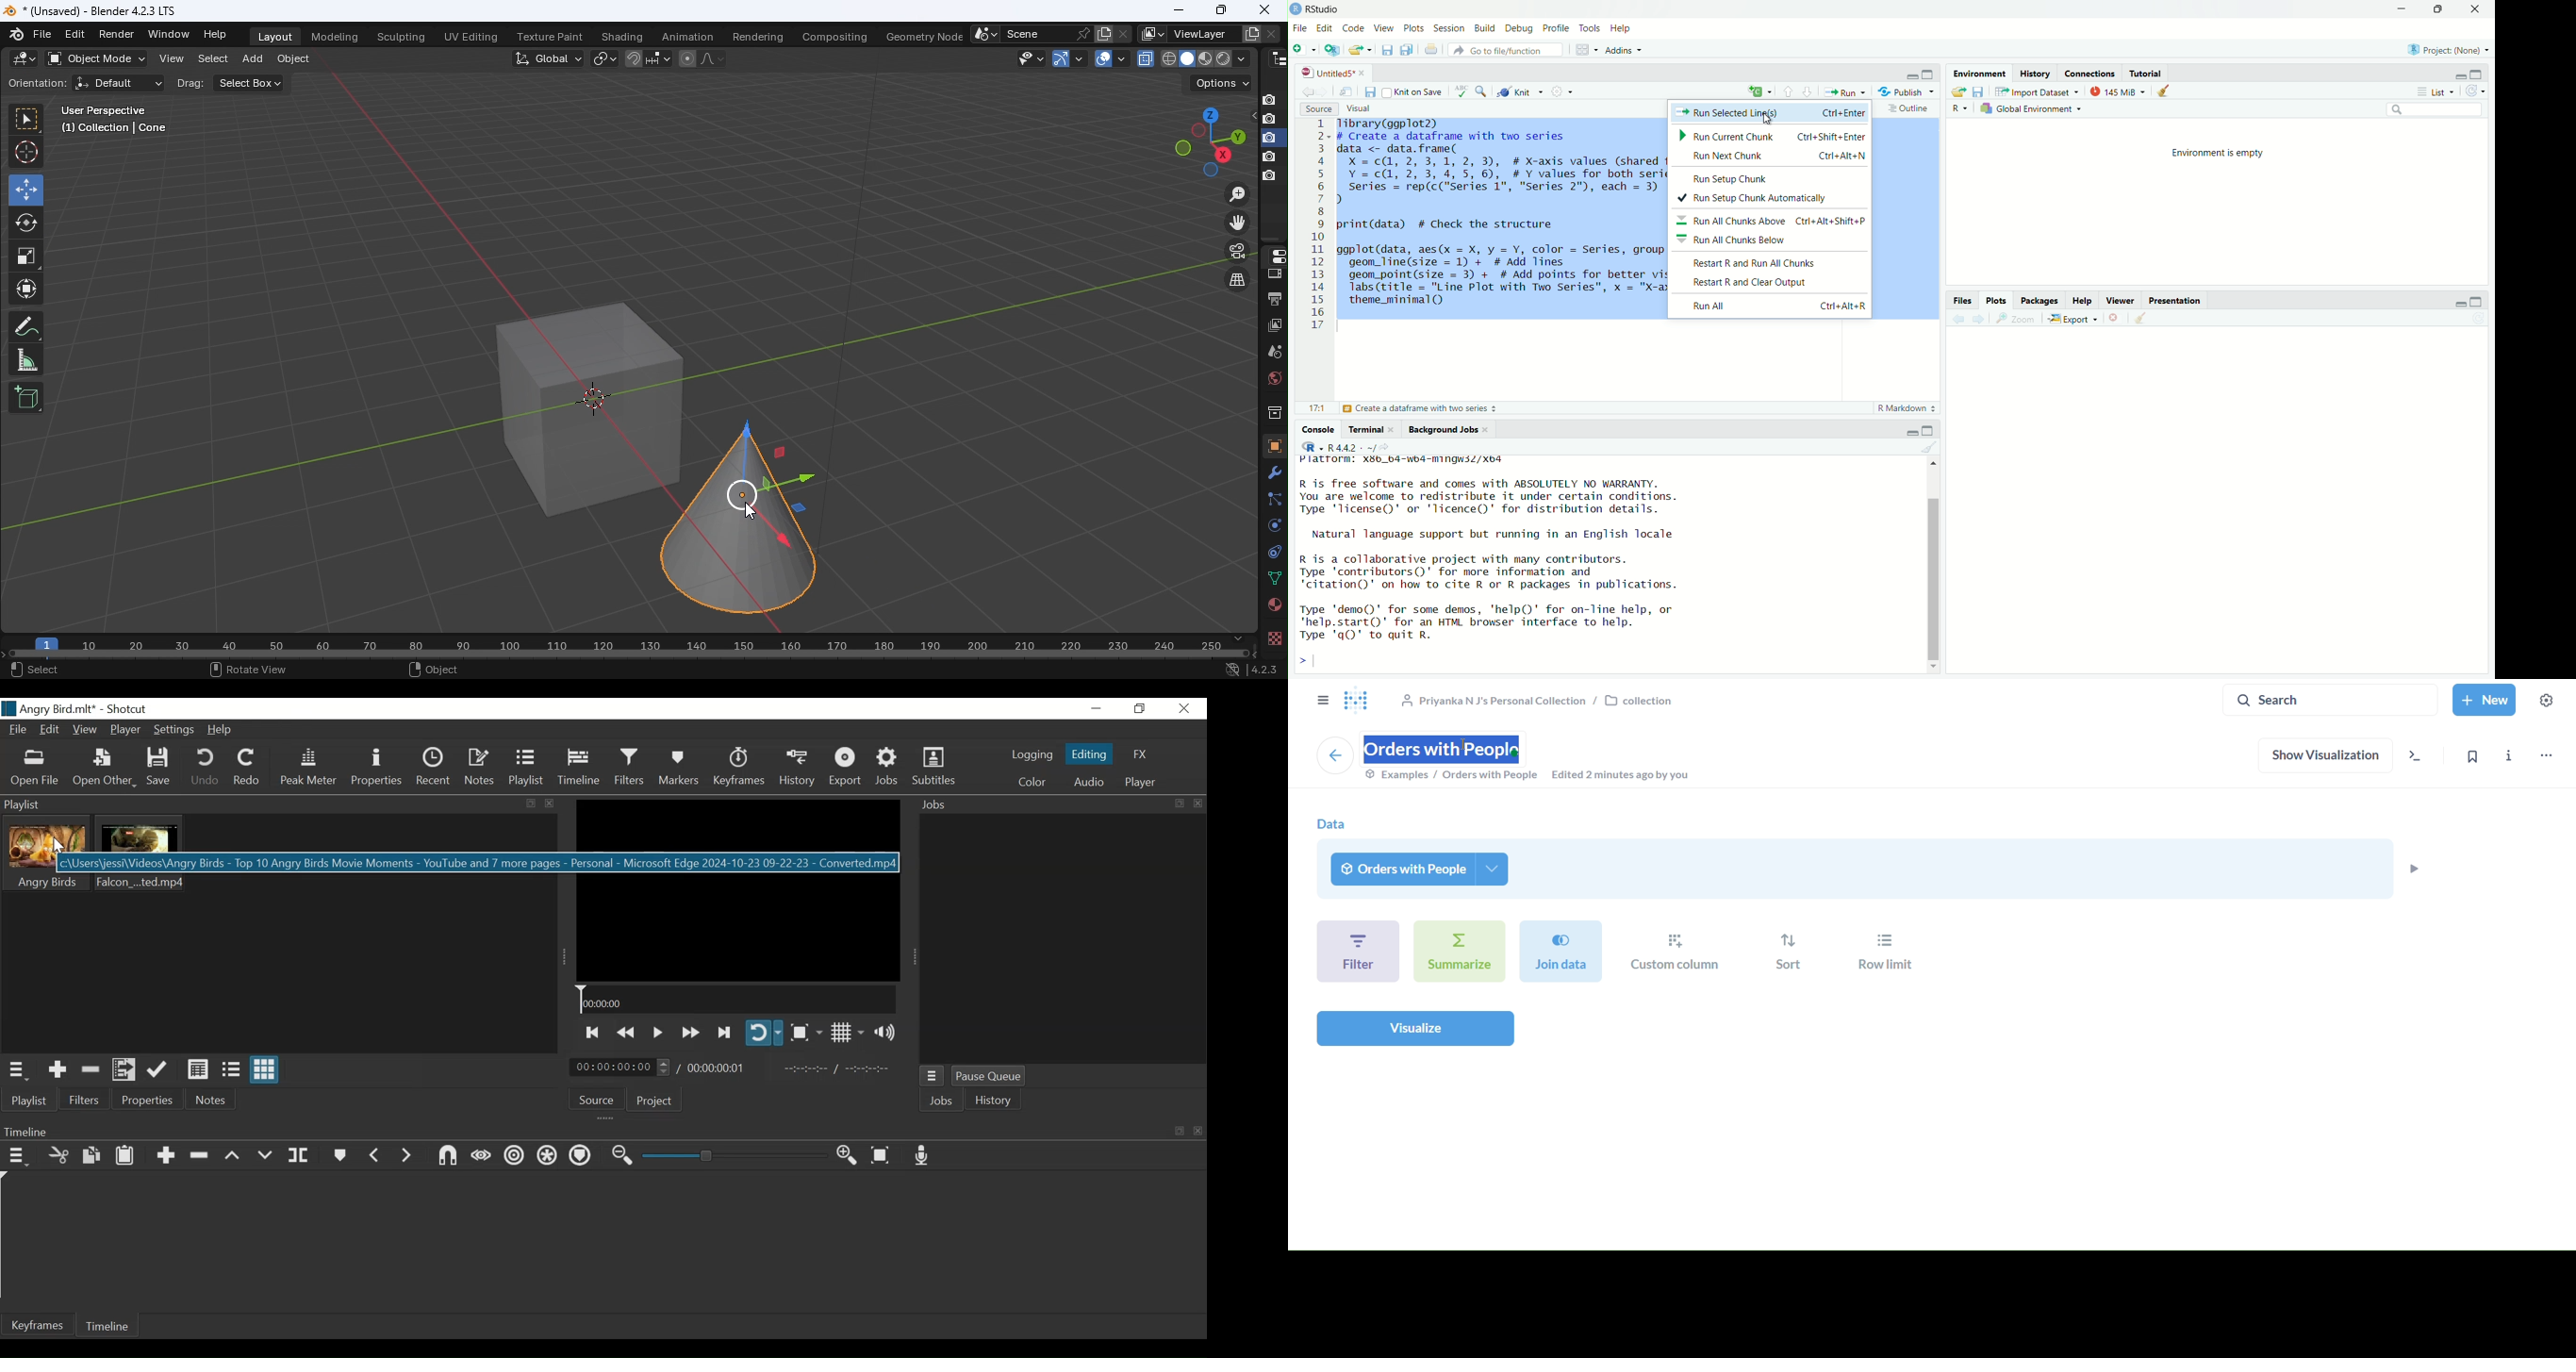 This screenshot has width=2576, height=1372. I want to click on disable in renders, so click(1268, 157).